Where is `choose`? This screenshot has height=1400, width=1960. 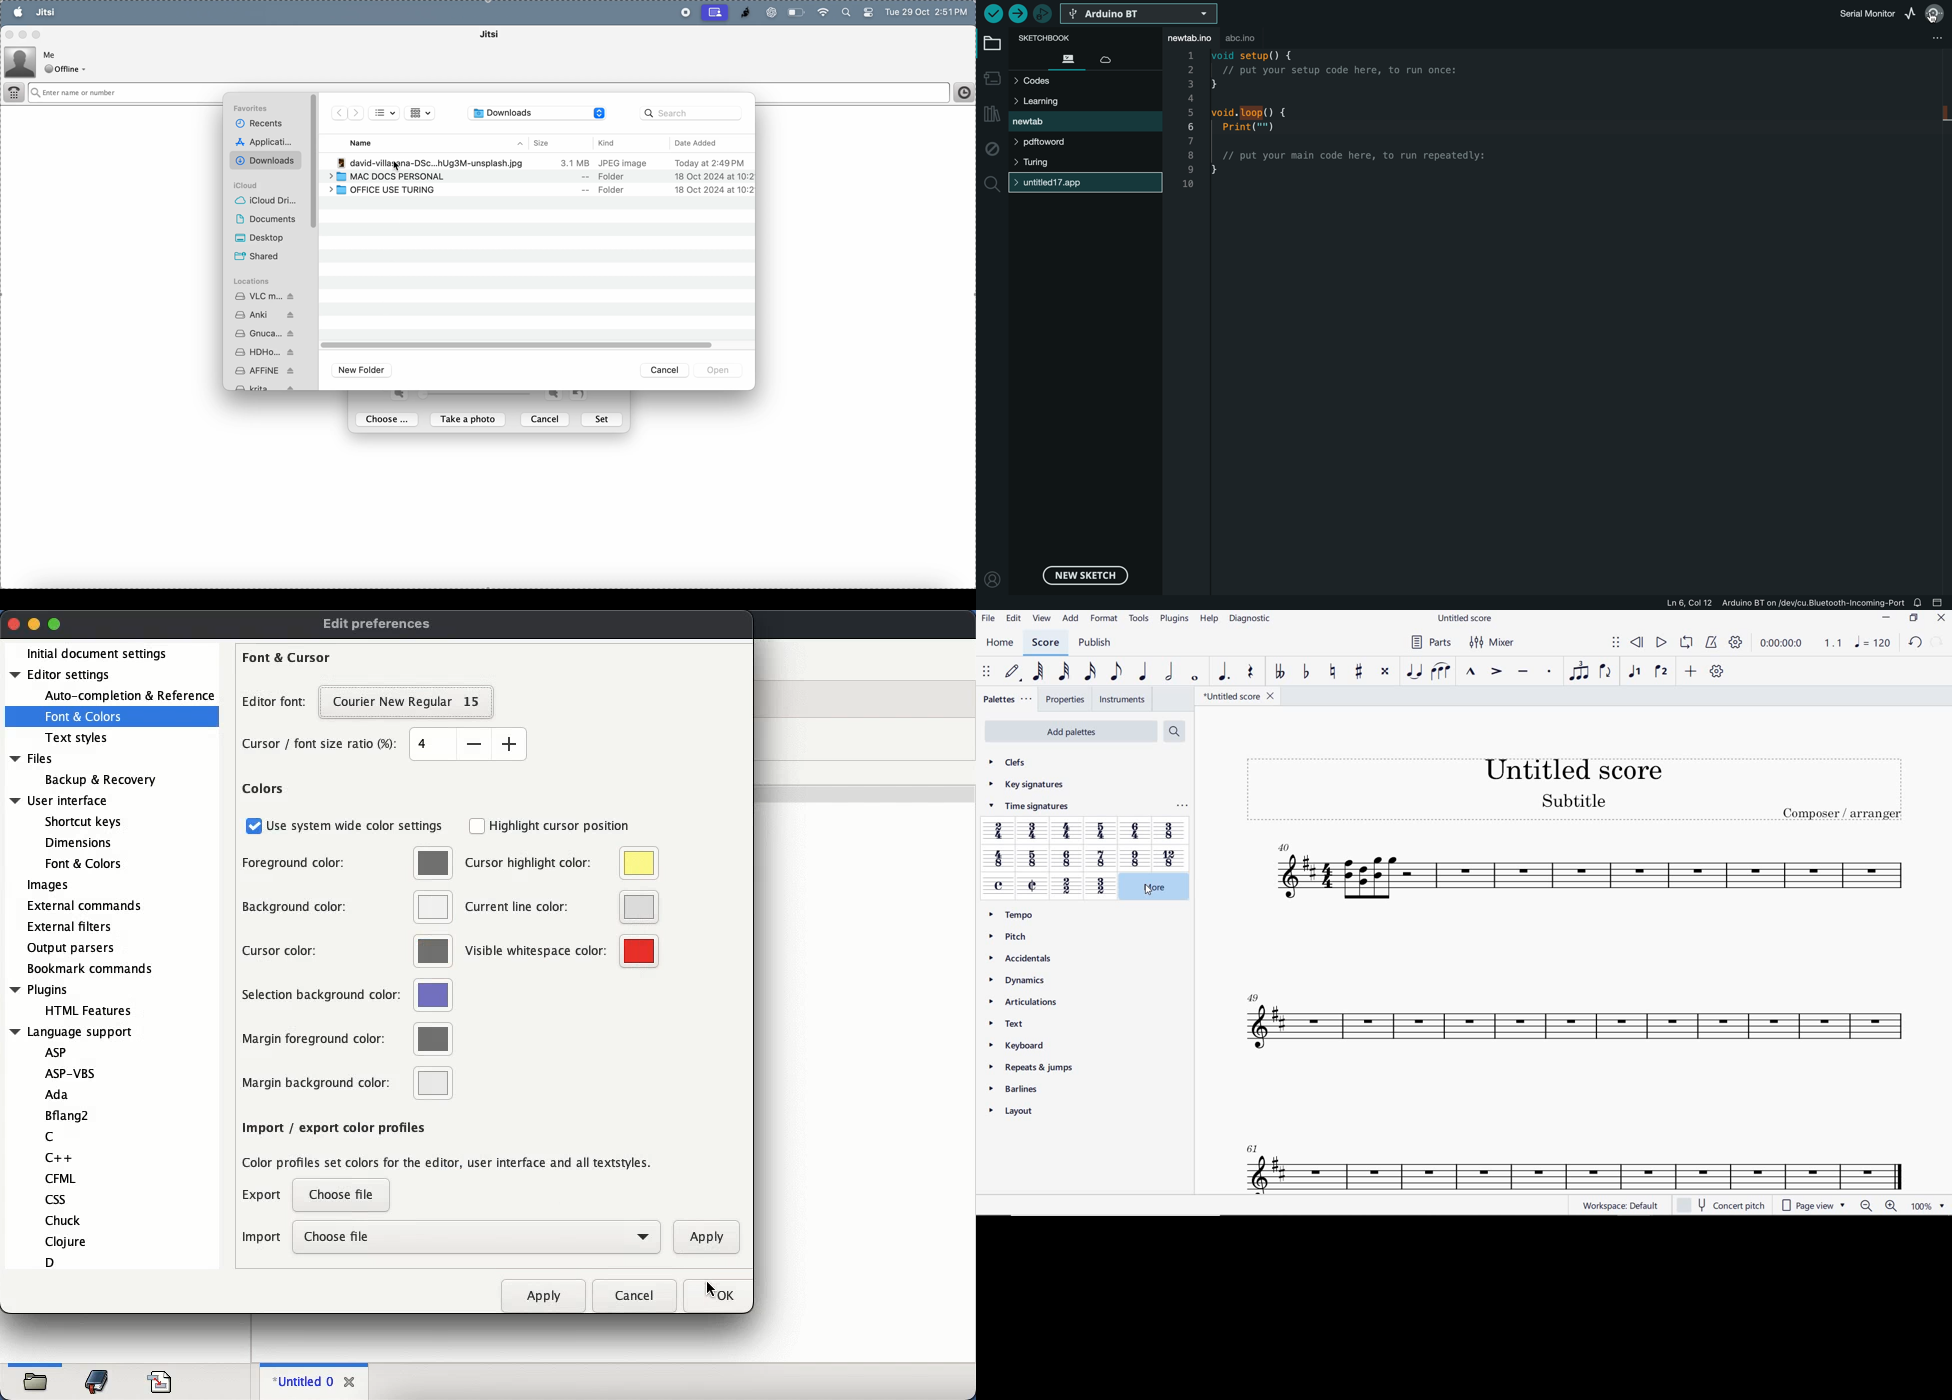
choose is located at coordinates (389, 420).